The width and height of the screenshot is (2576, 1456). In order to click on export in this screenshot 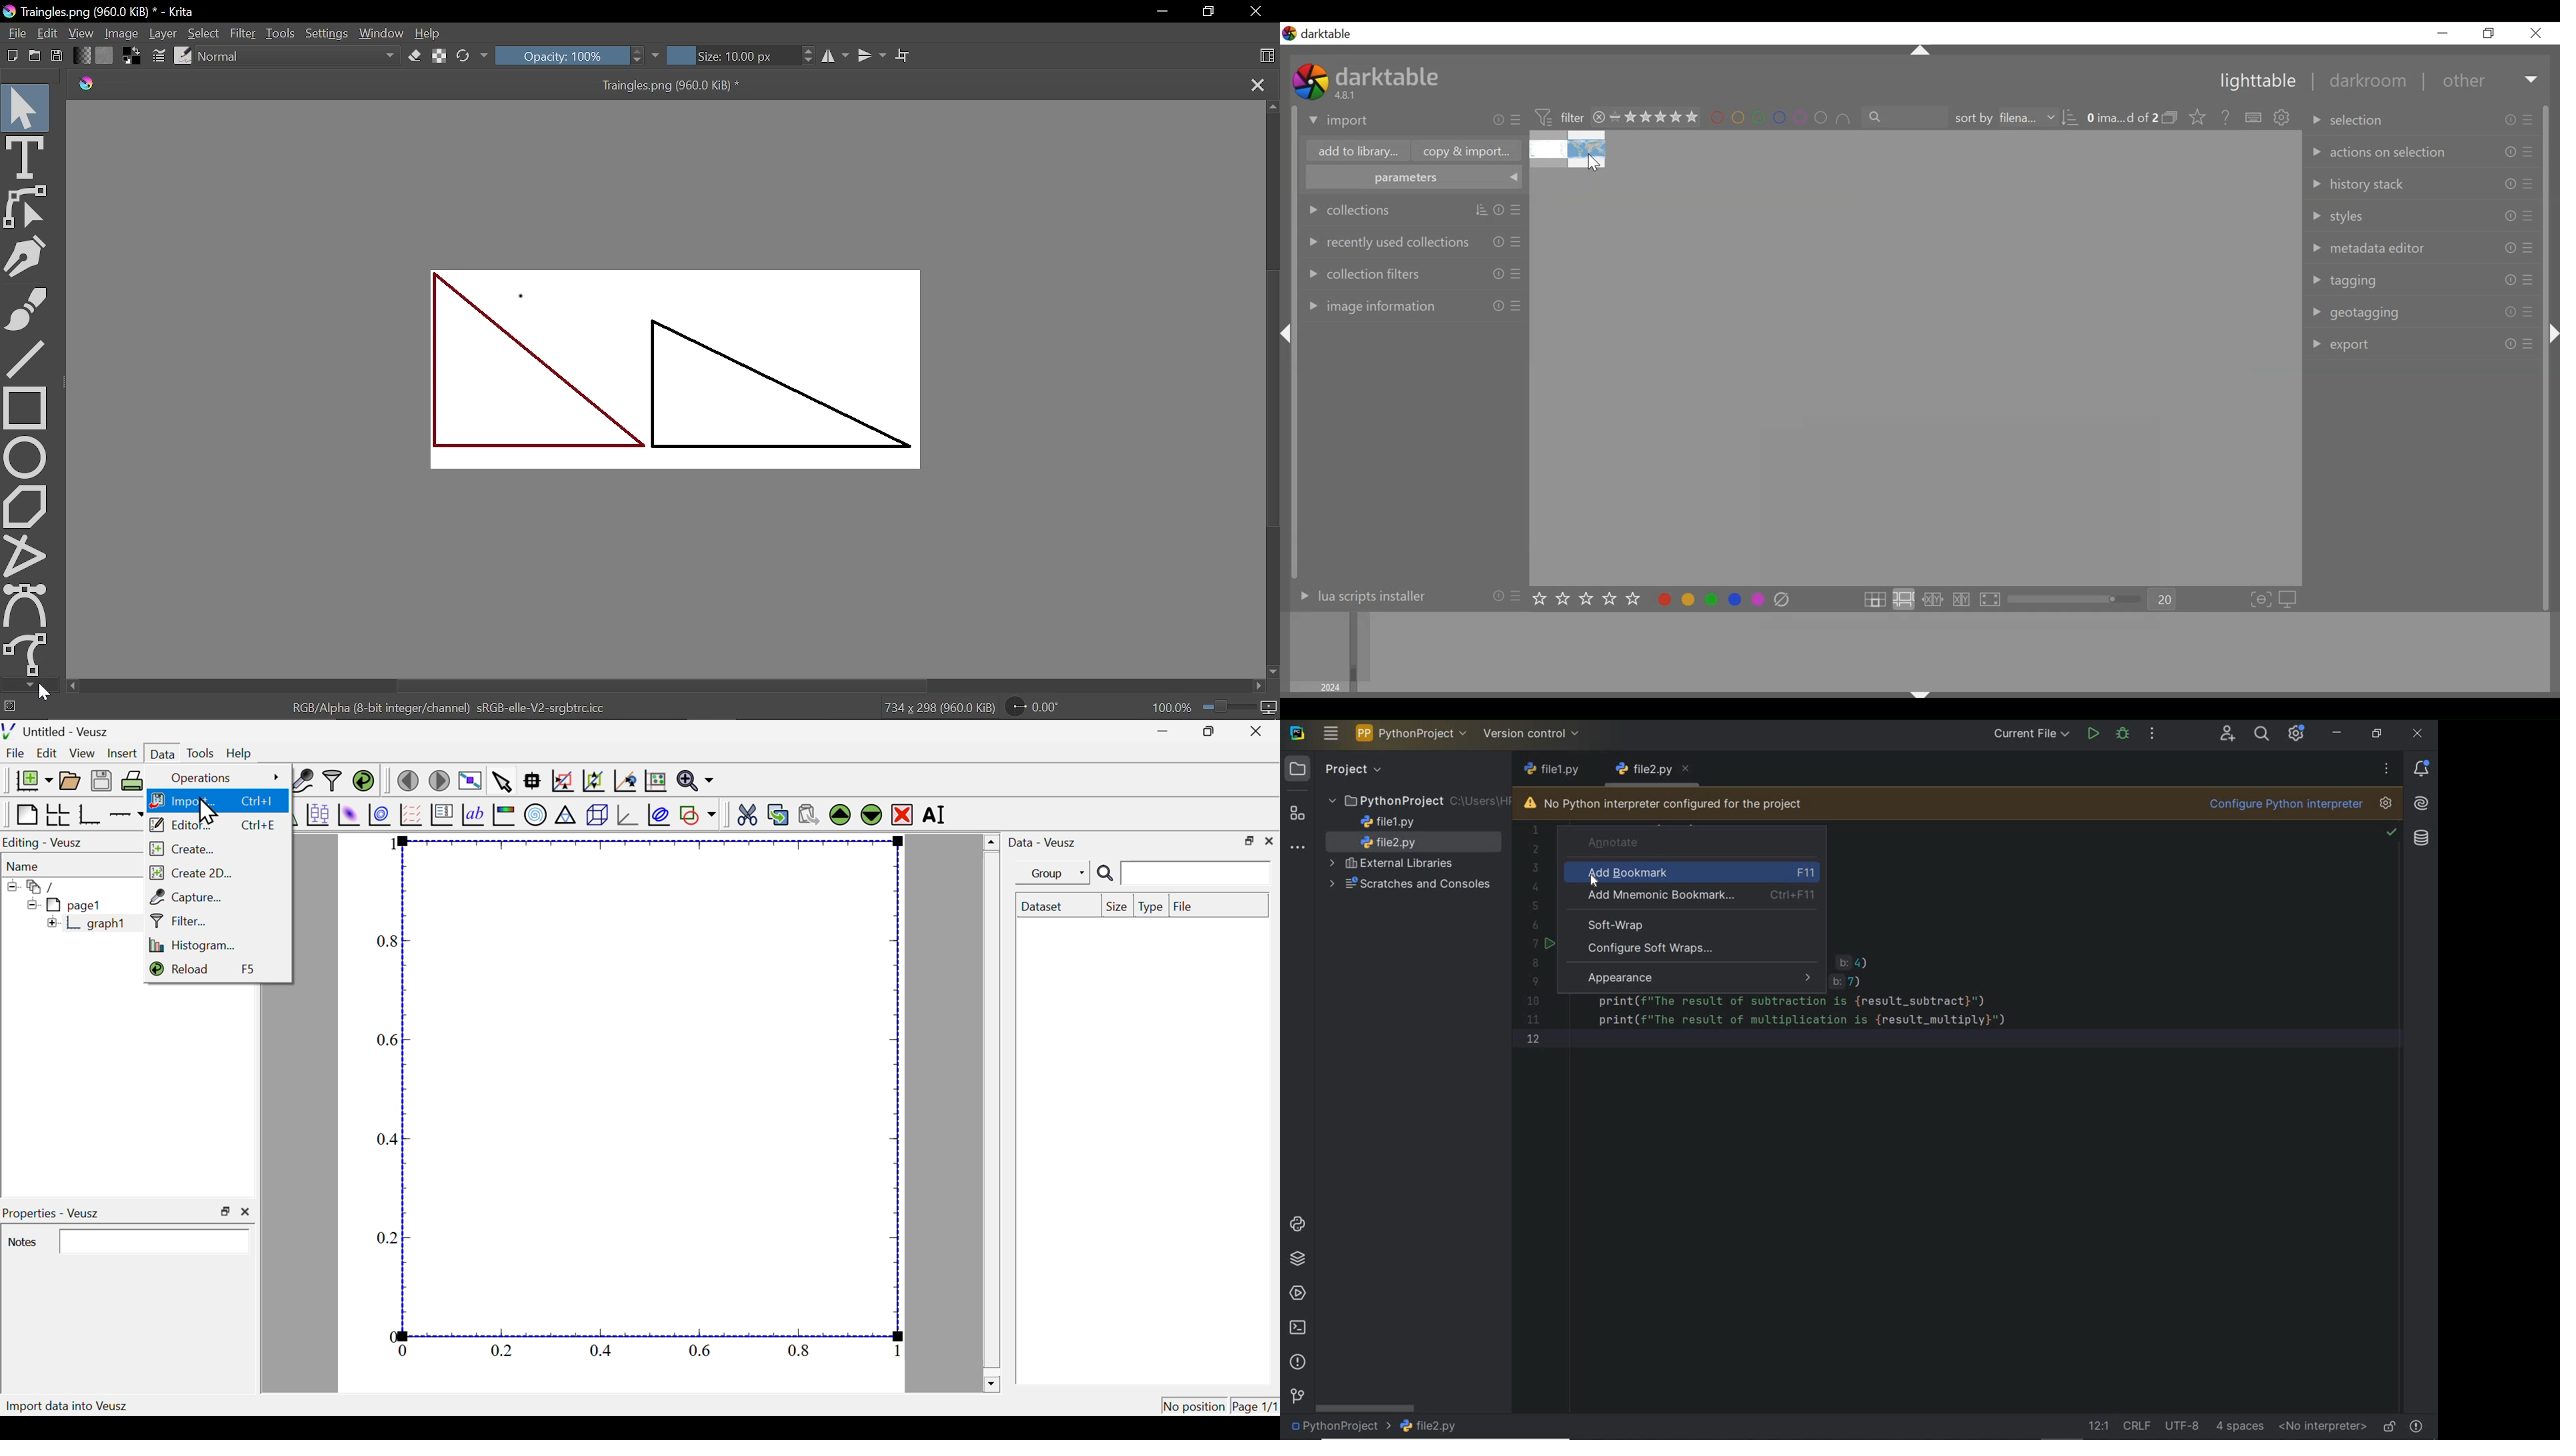, I will do `click(2389, 345)`.